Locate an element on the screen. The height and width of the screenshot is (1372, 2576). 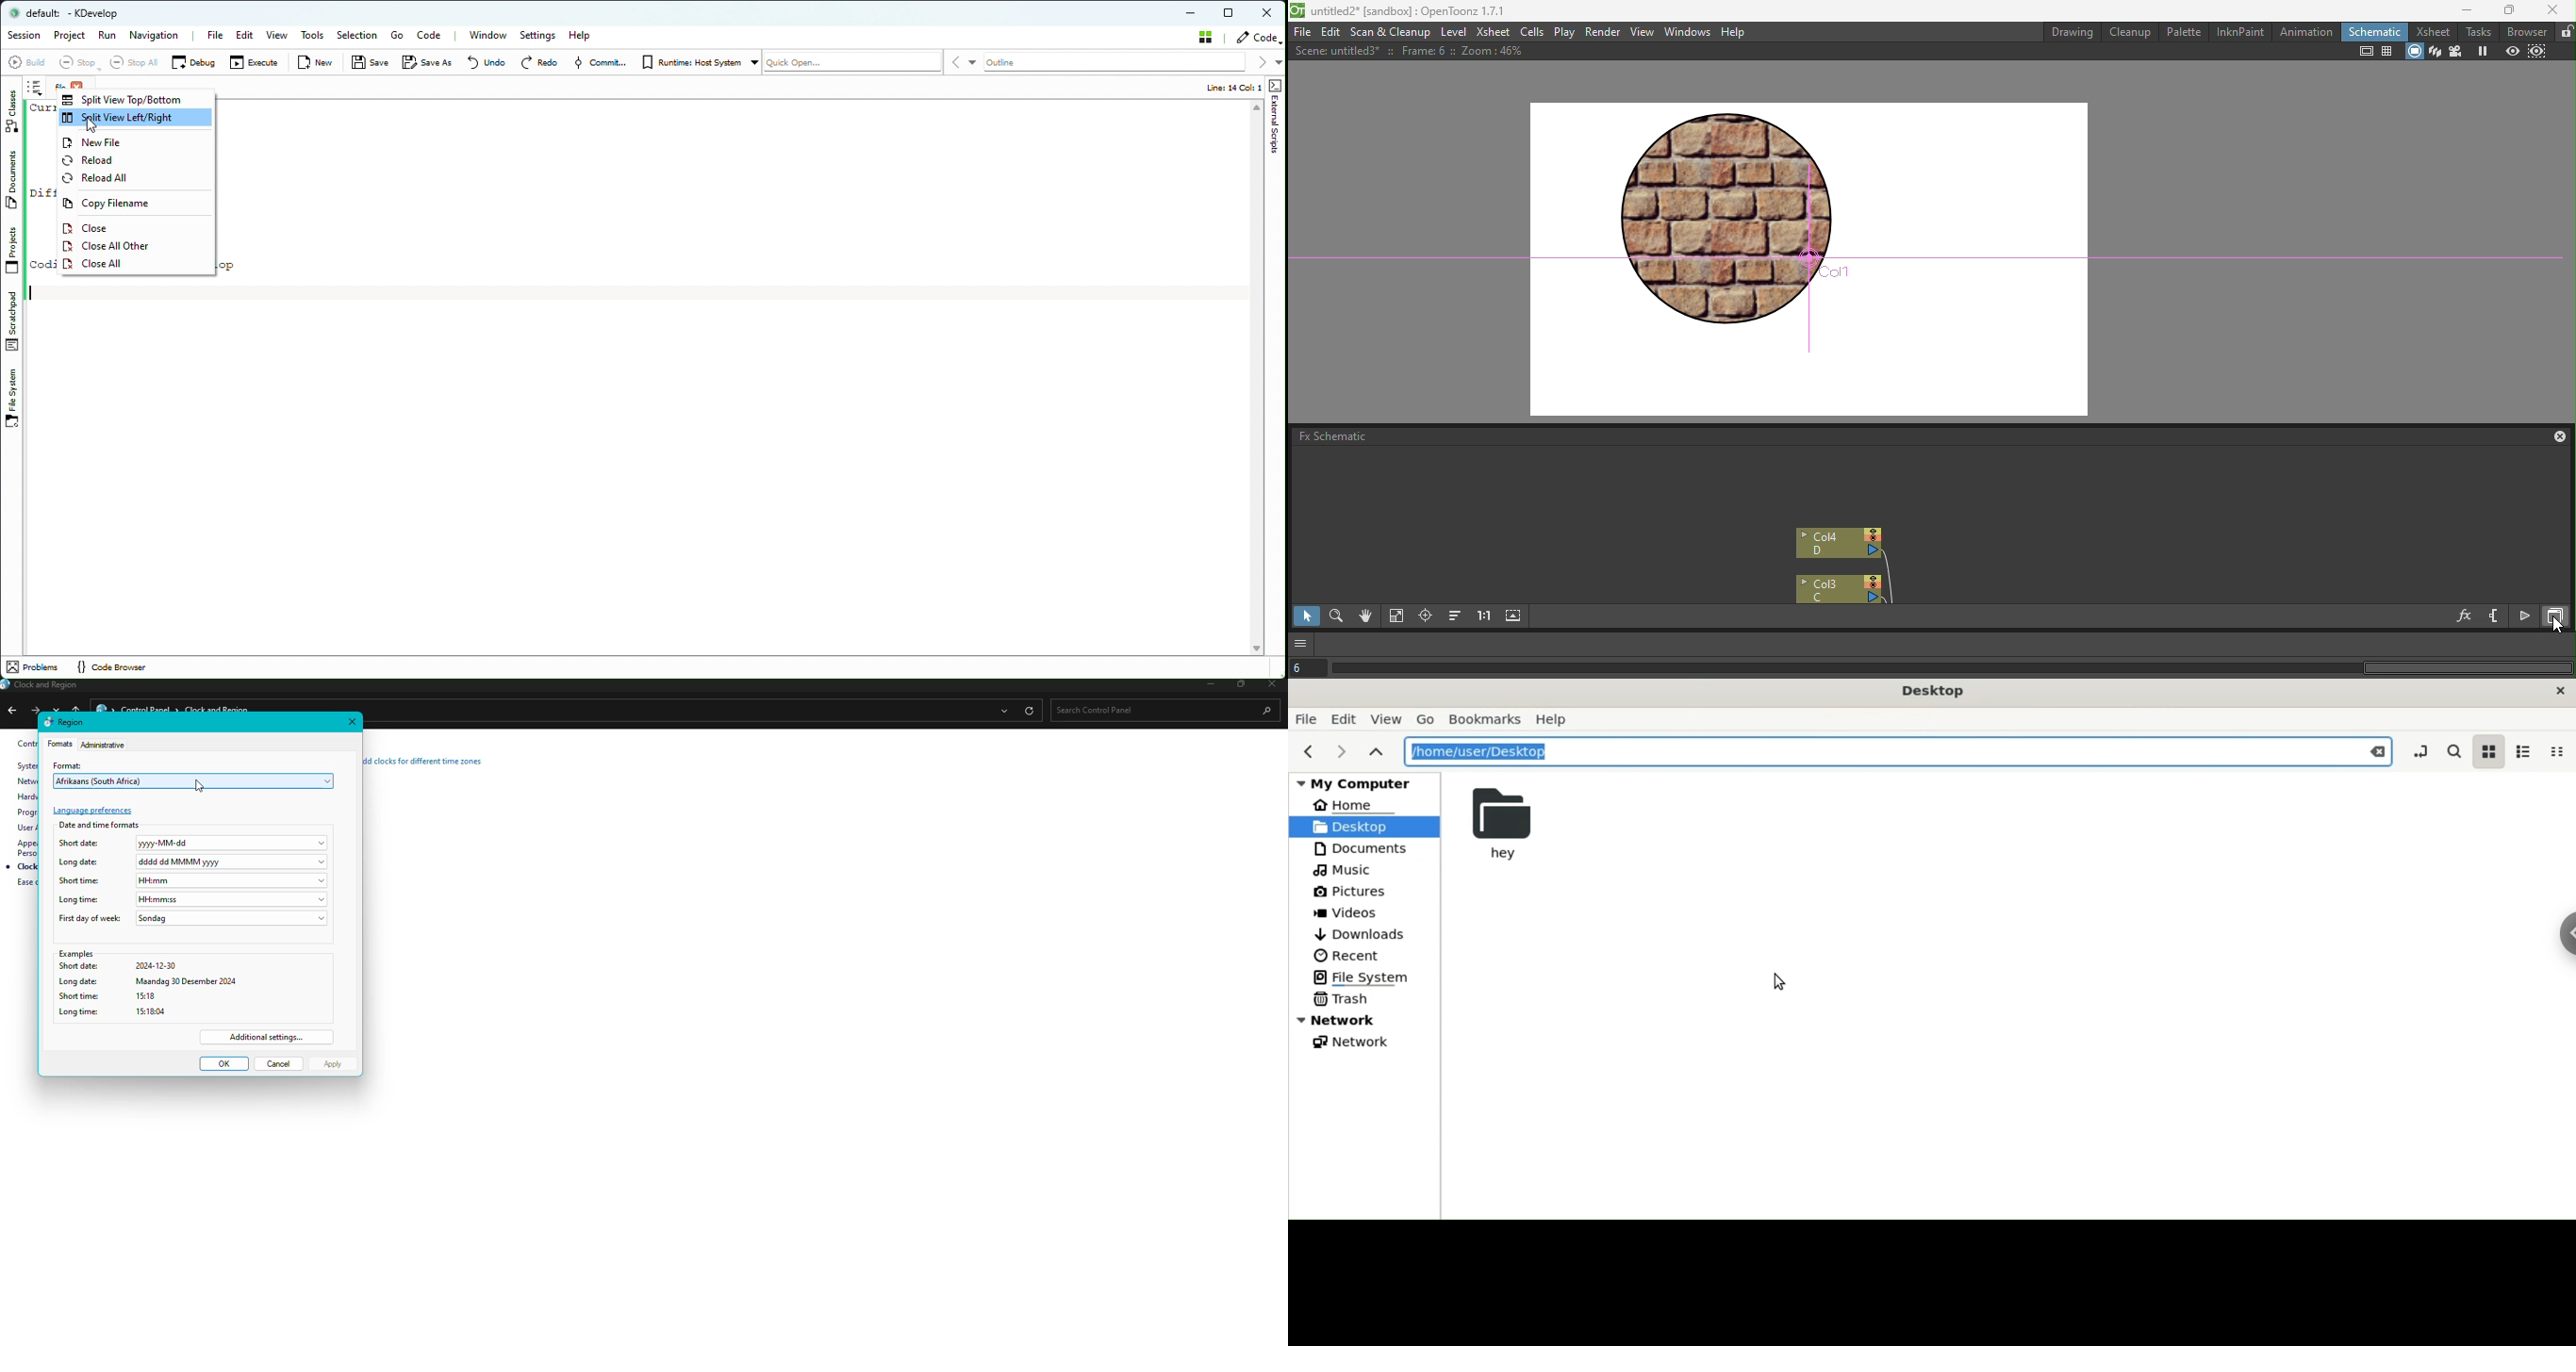
Afrikaans is located at coordinates (196, 781).